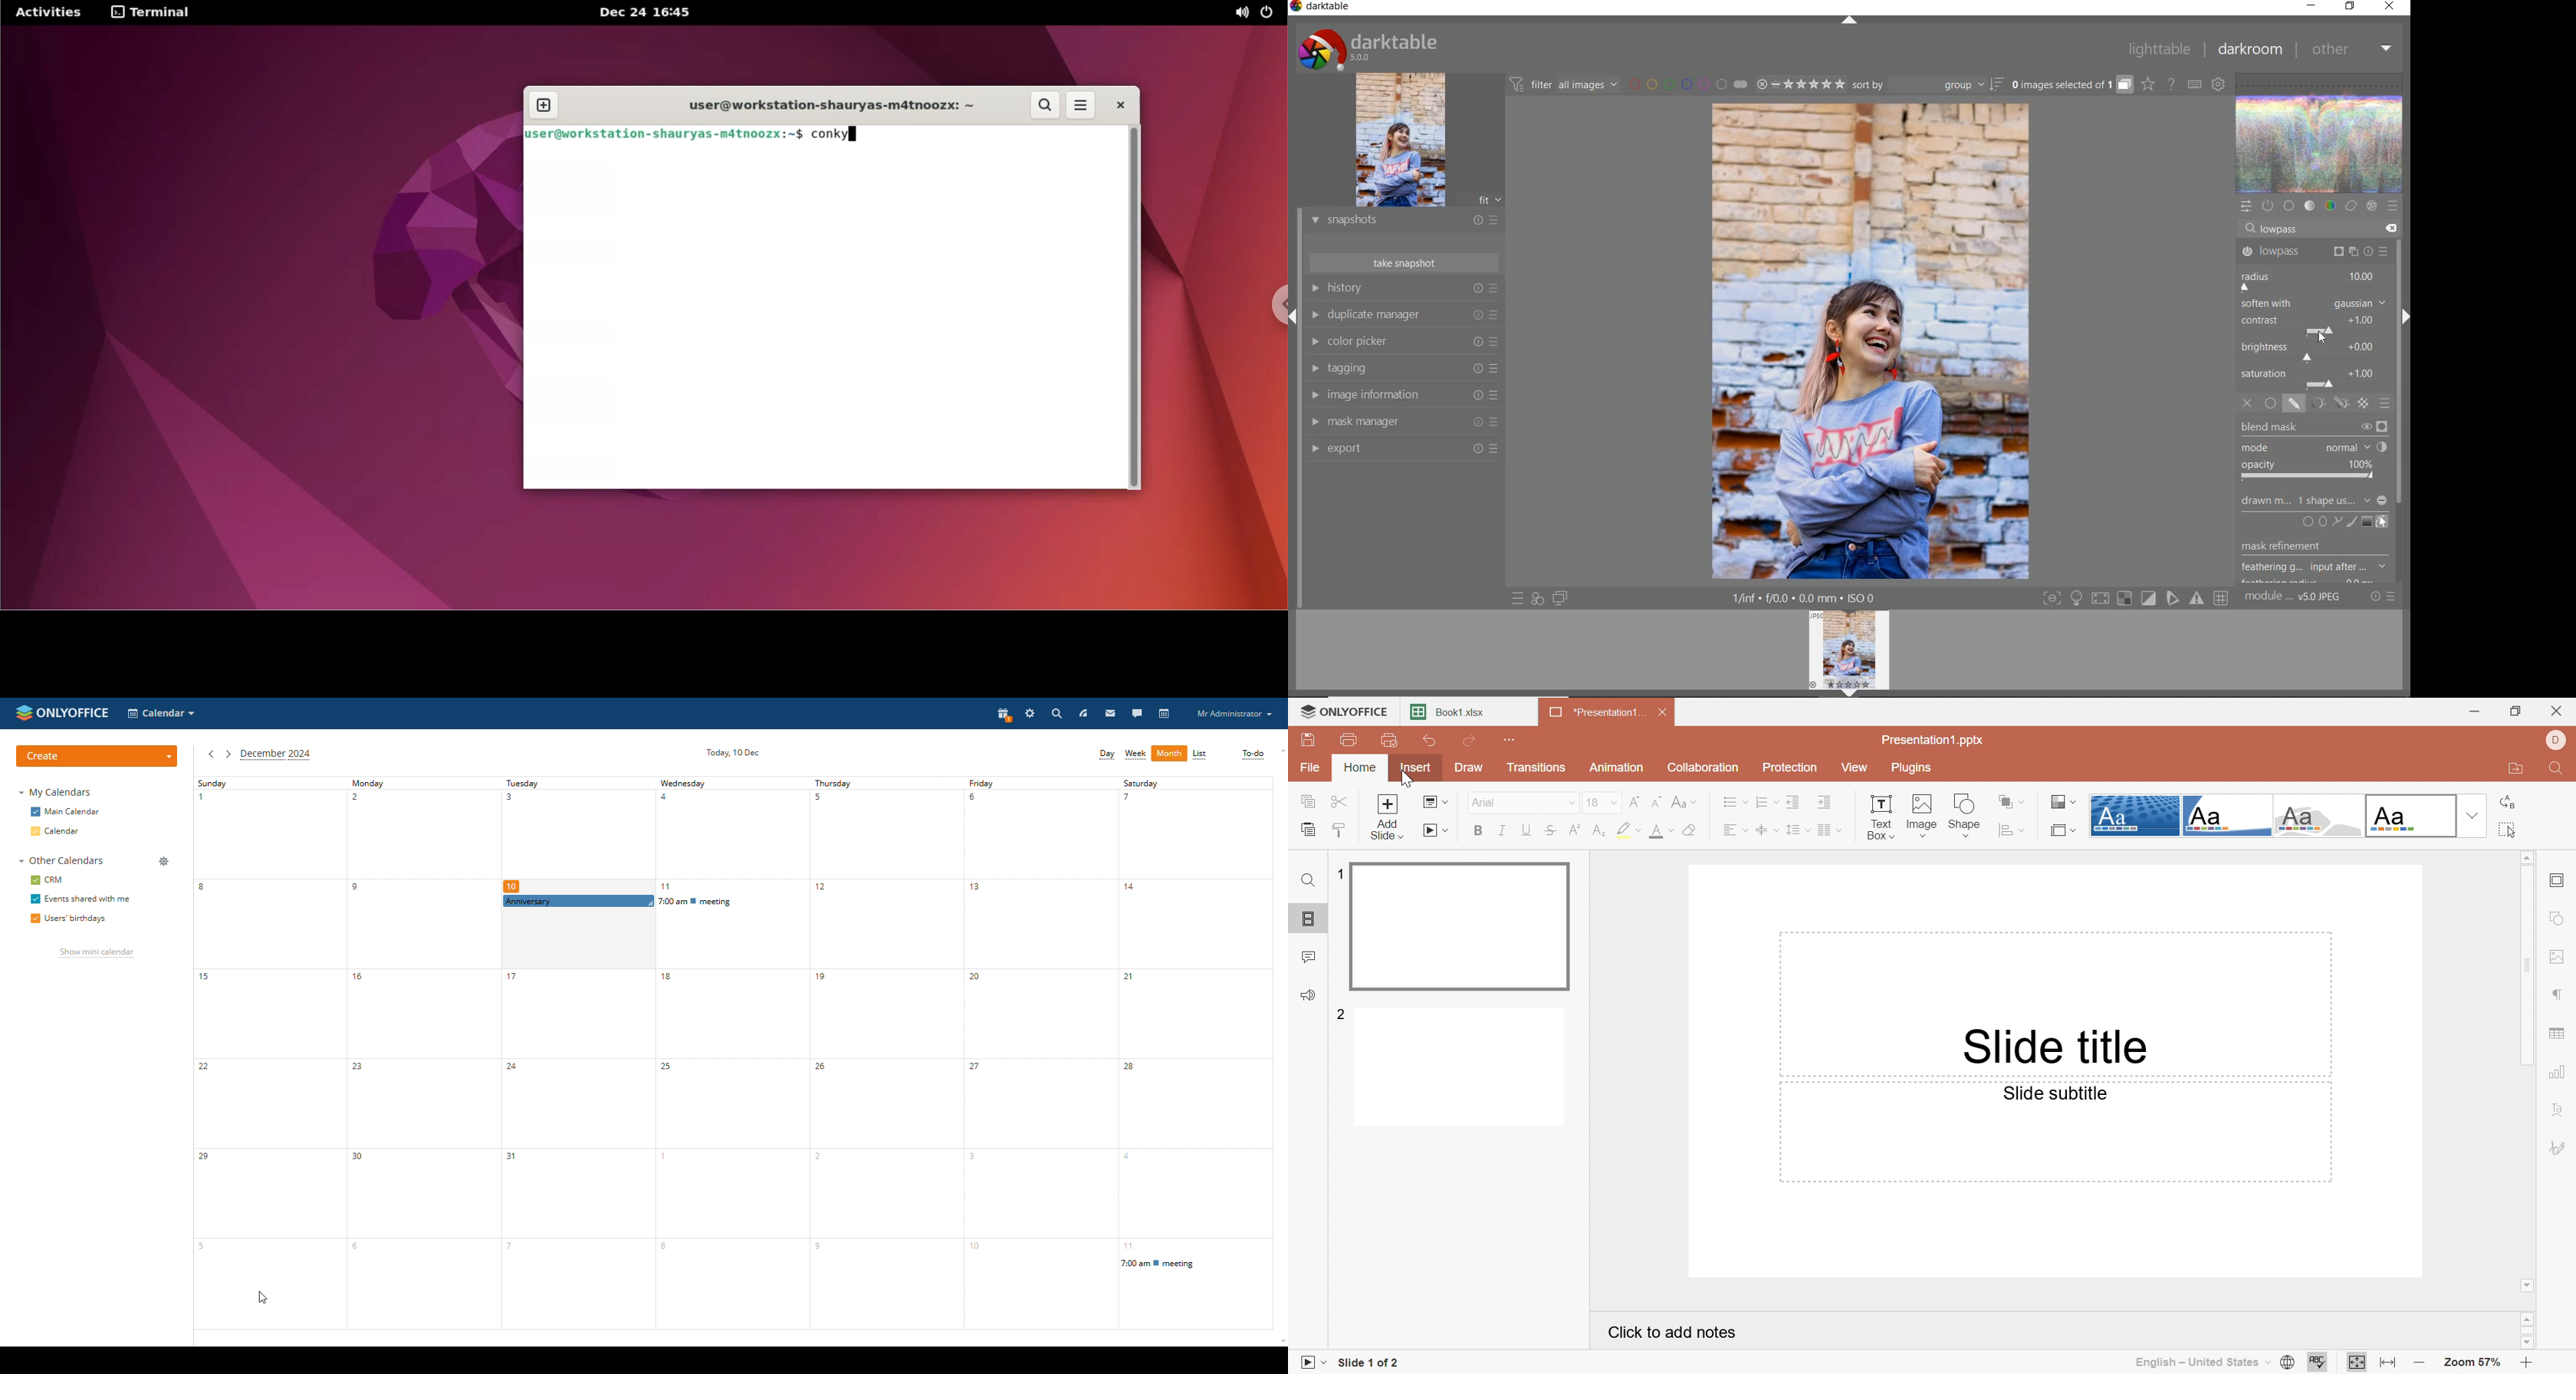  Describe the element at coordinates (2157, 51) in the screenshot. I see `lighttable` at that location.